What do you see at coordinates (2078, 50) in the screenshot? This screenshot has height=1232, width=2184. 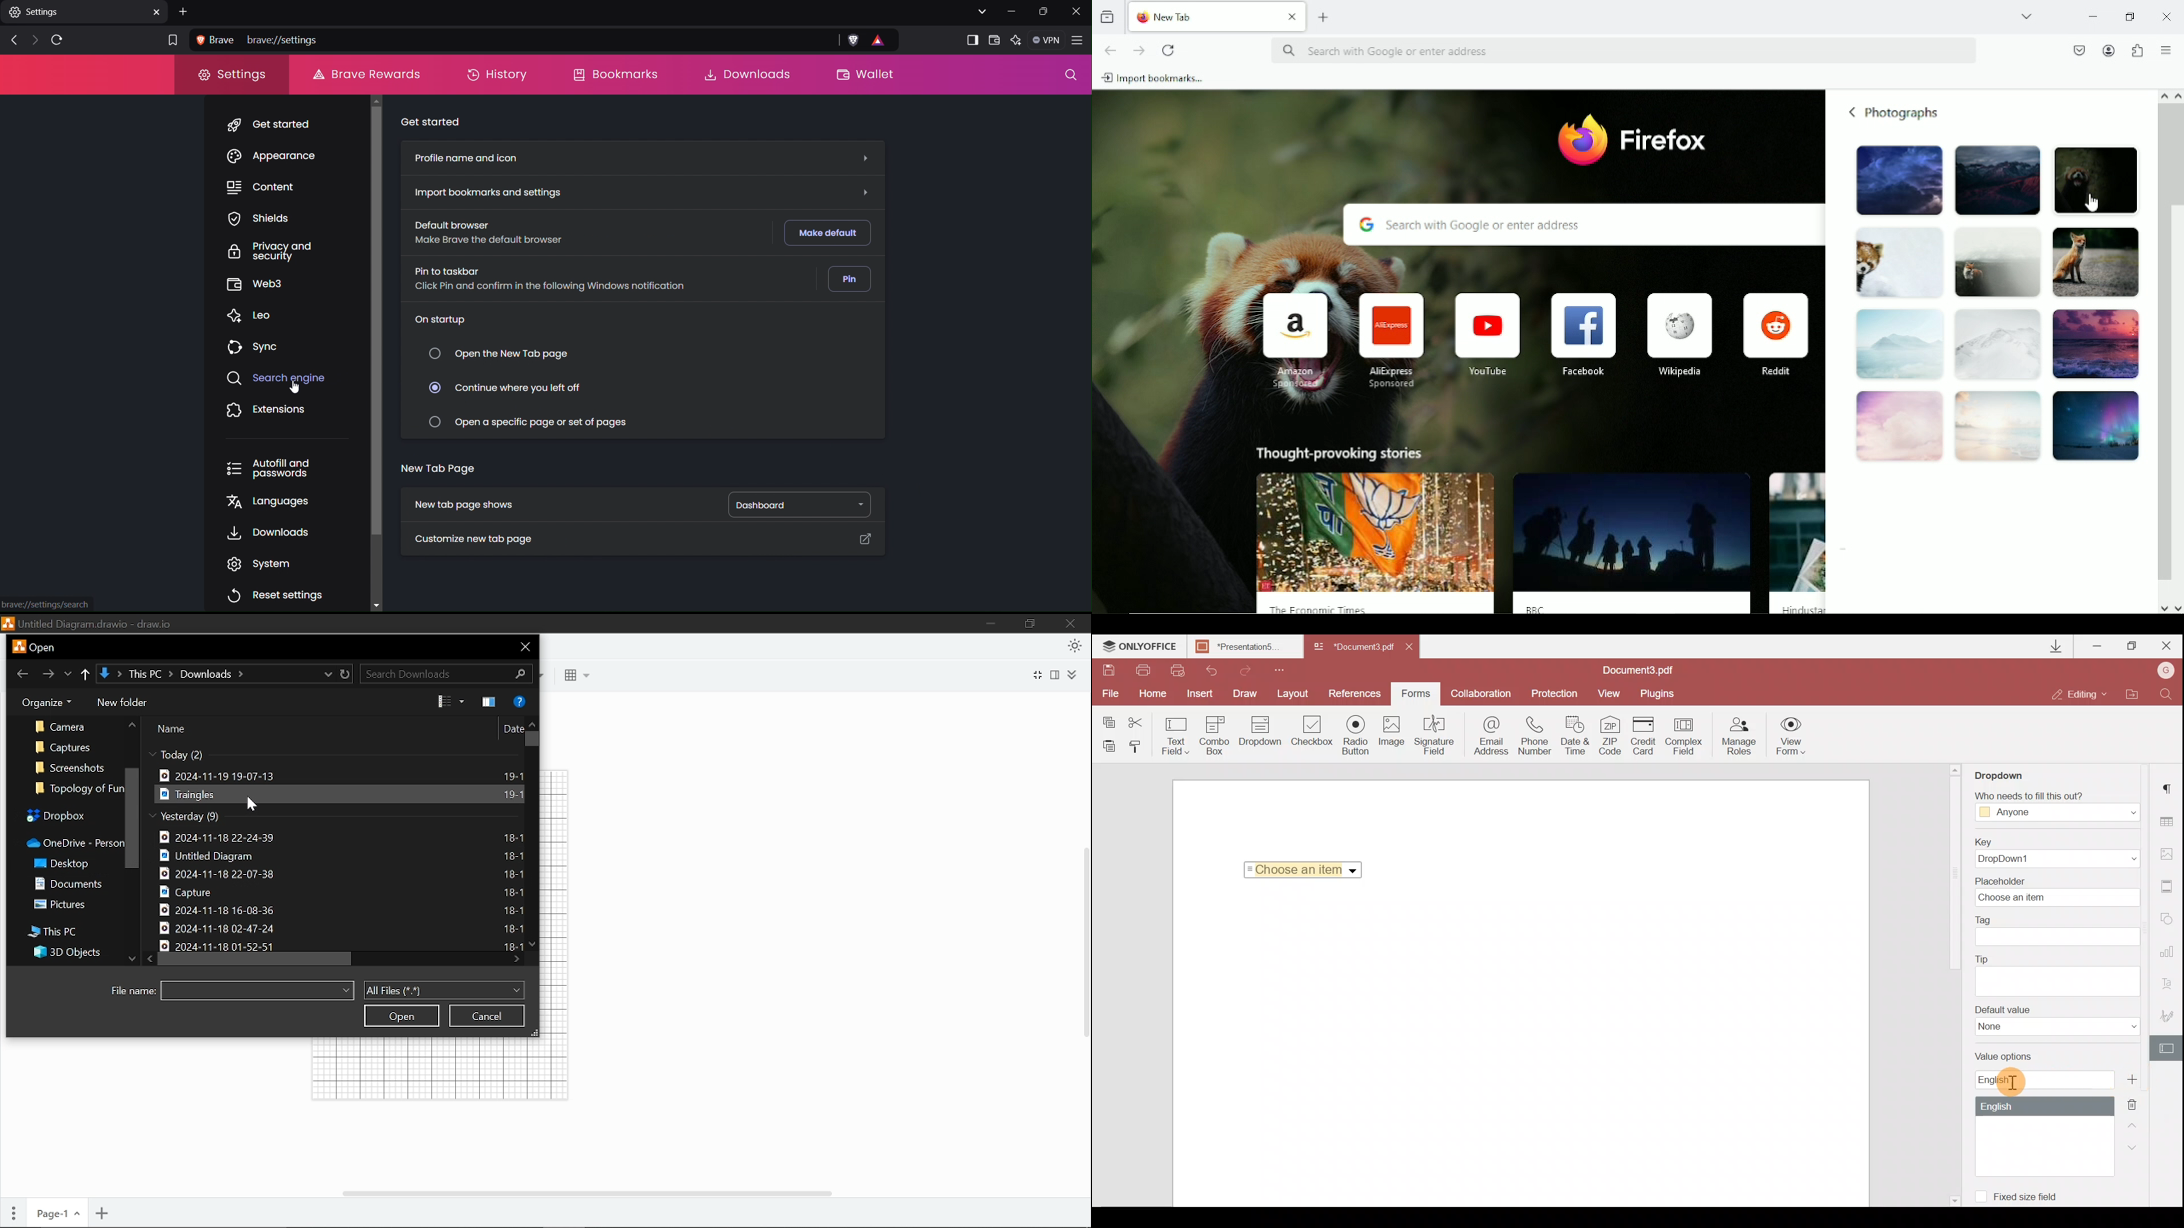 I see `Save to pocket` at bounding box center [2078, 50].